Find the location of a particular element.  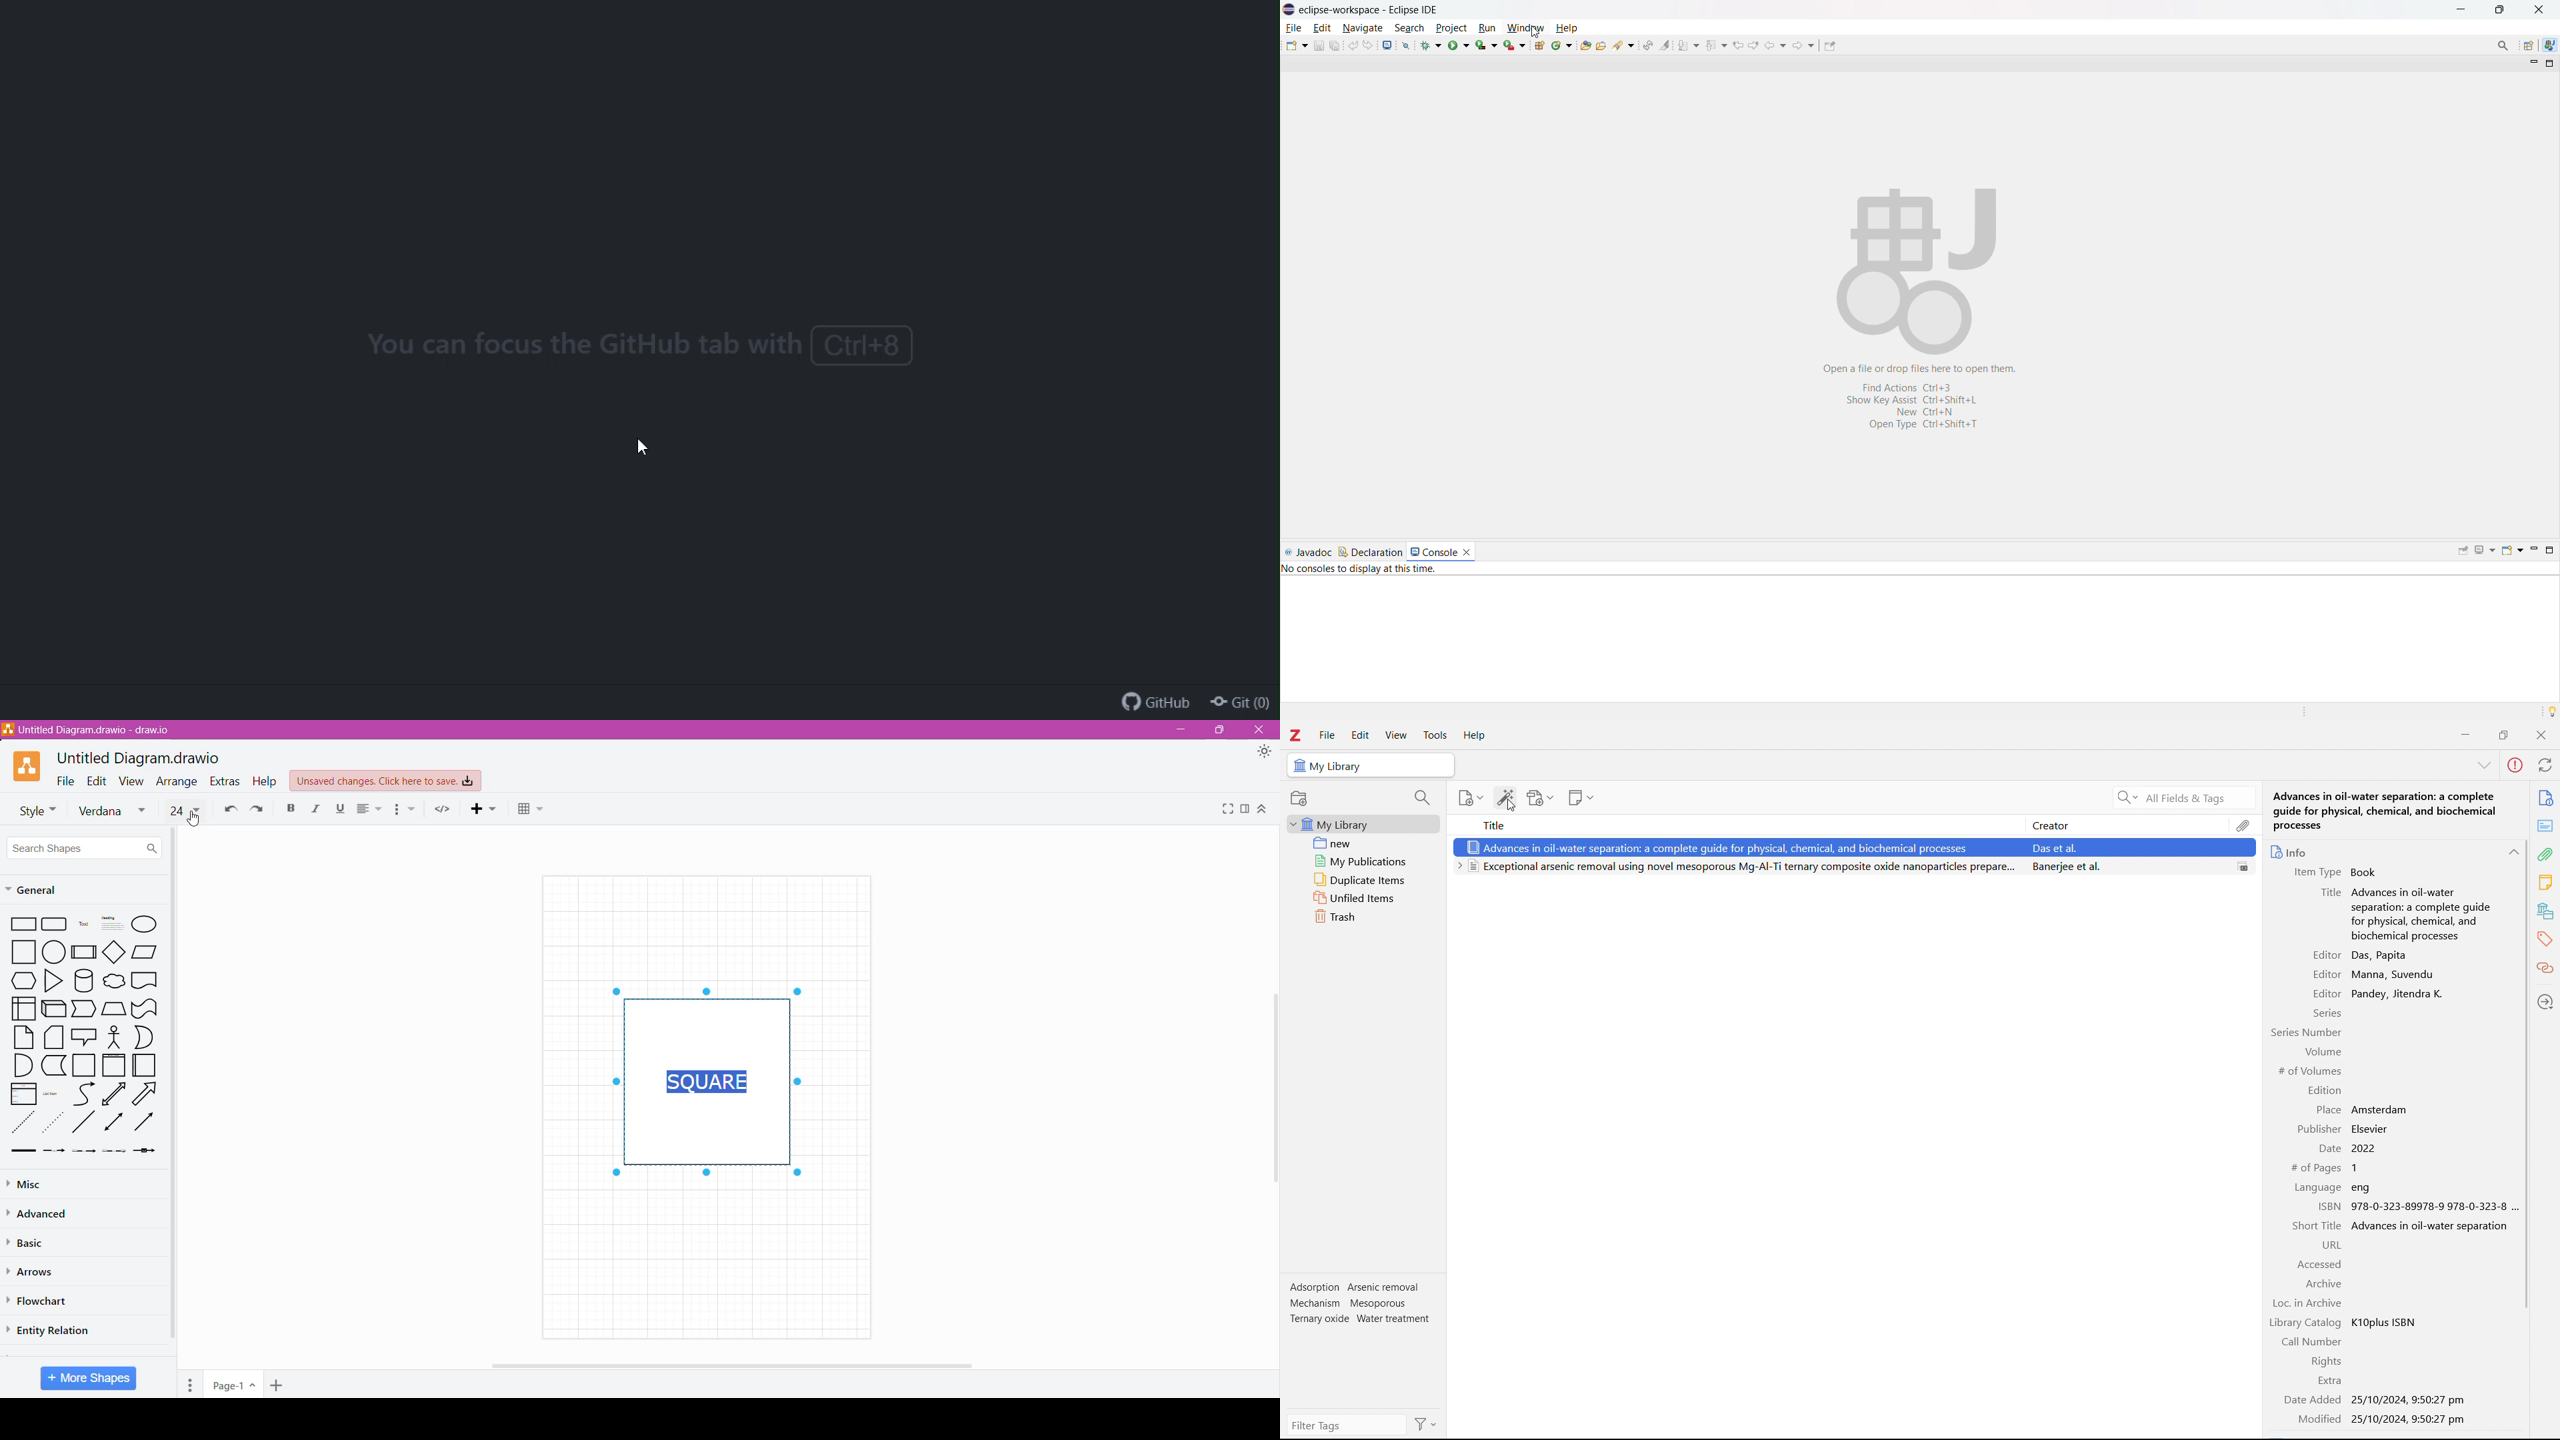

Item type is located at coordinates (2313, 873).